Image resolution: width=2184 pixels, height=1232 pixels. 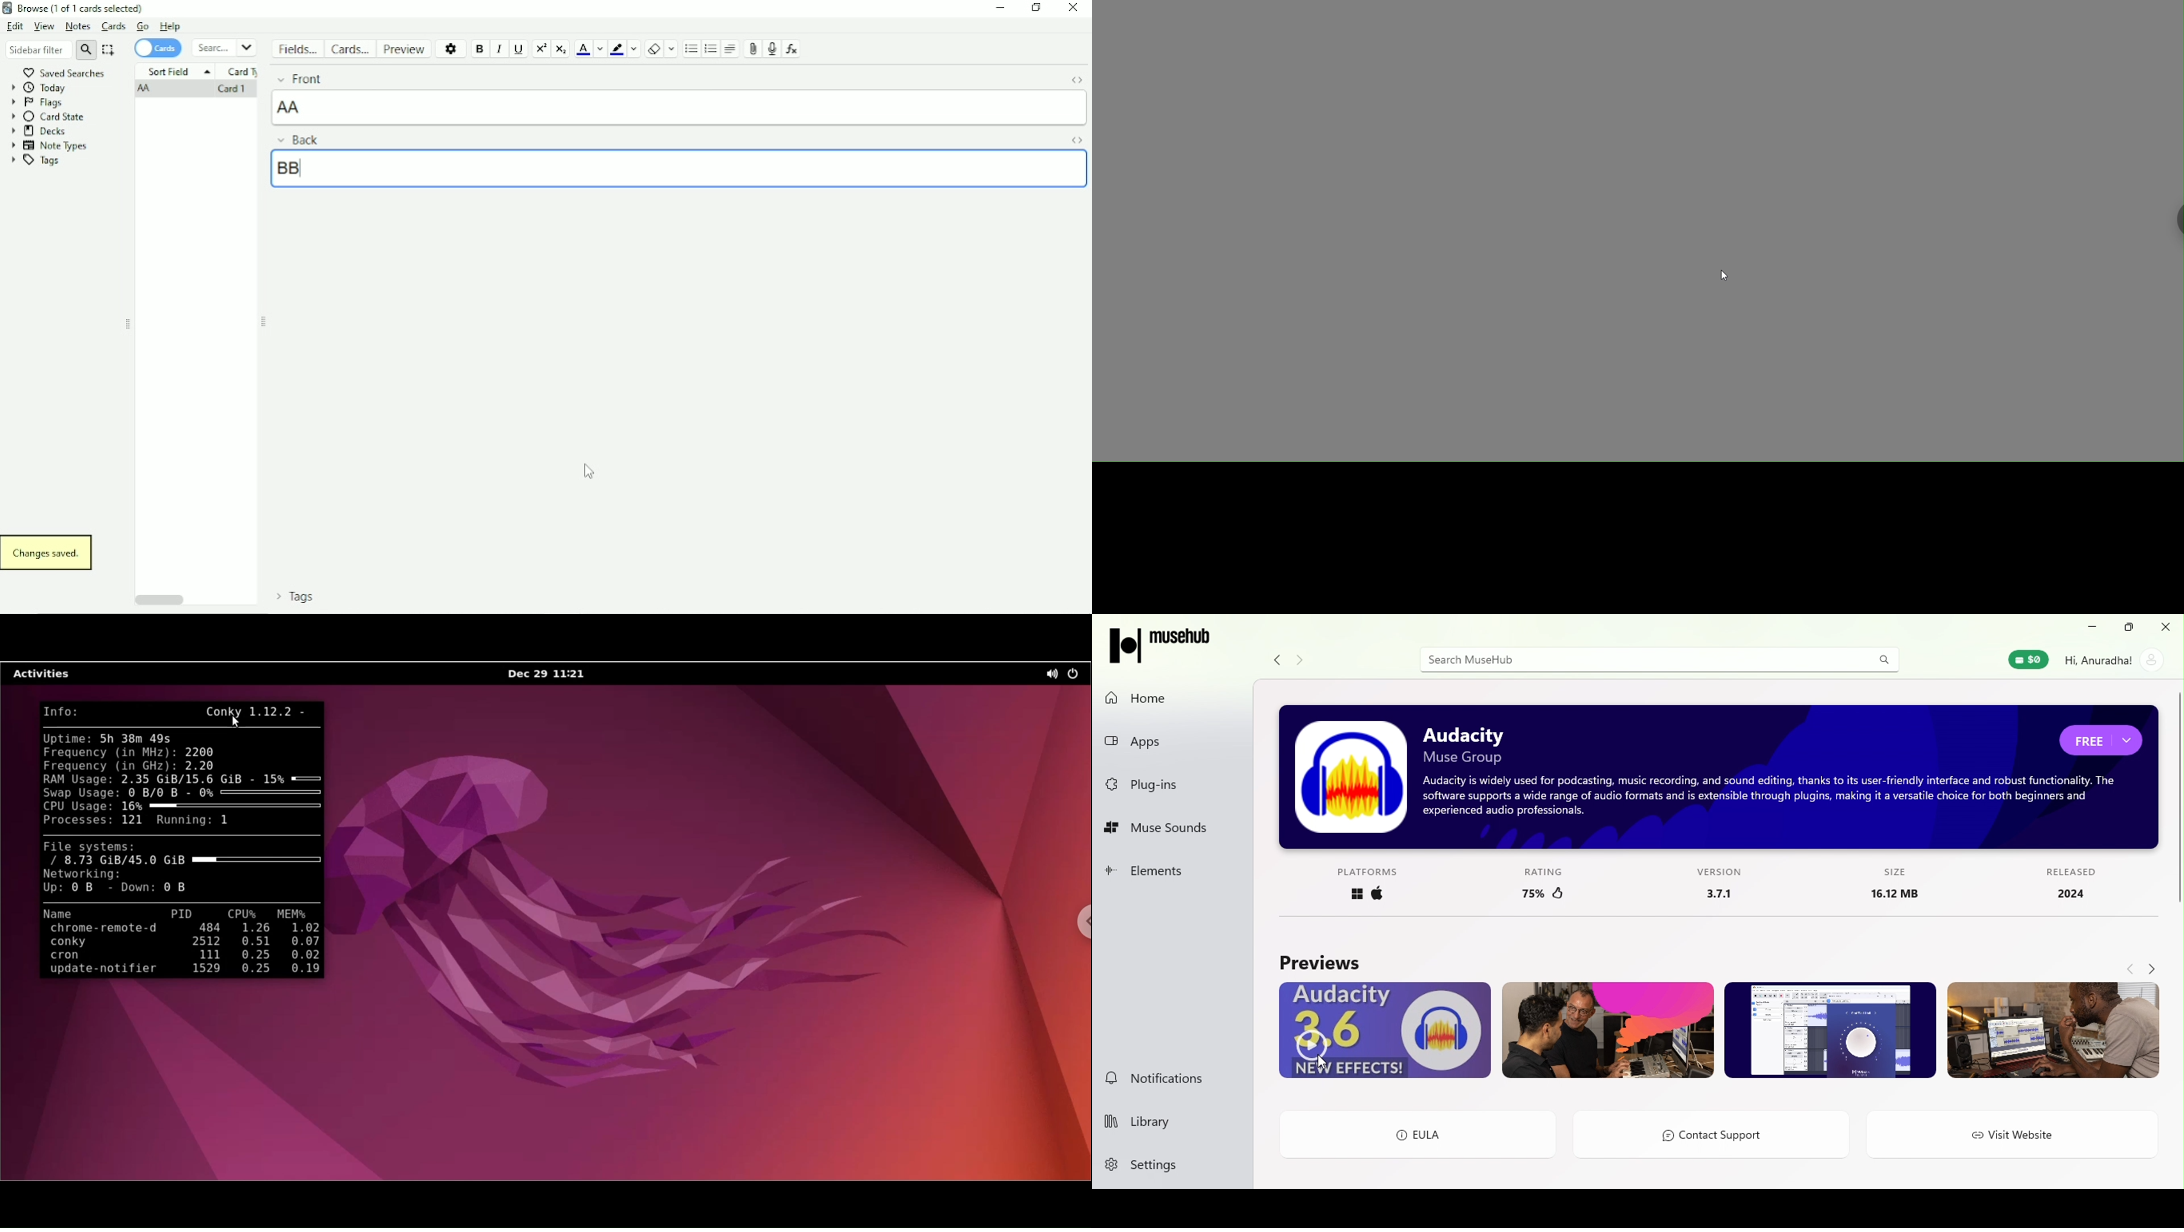 I want to click on Remove formatting, so click(x=654, y=49).